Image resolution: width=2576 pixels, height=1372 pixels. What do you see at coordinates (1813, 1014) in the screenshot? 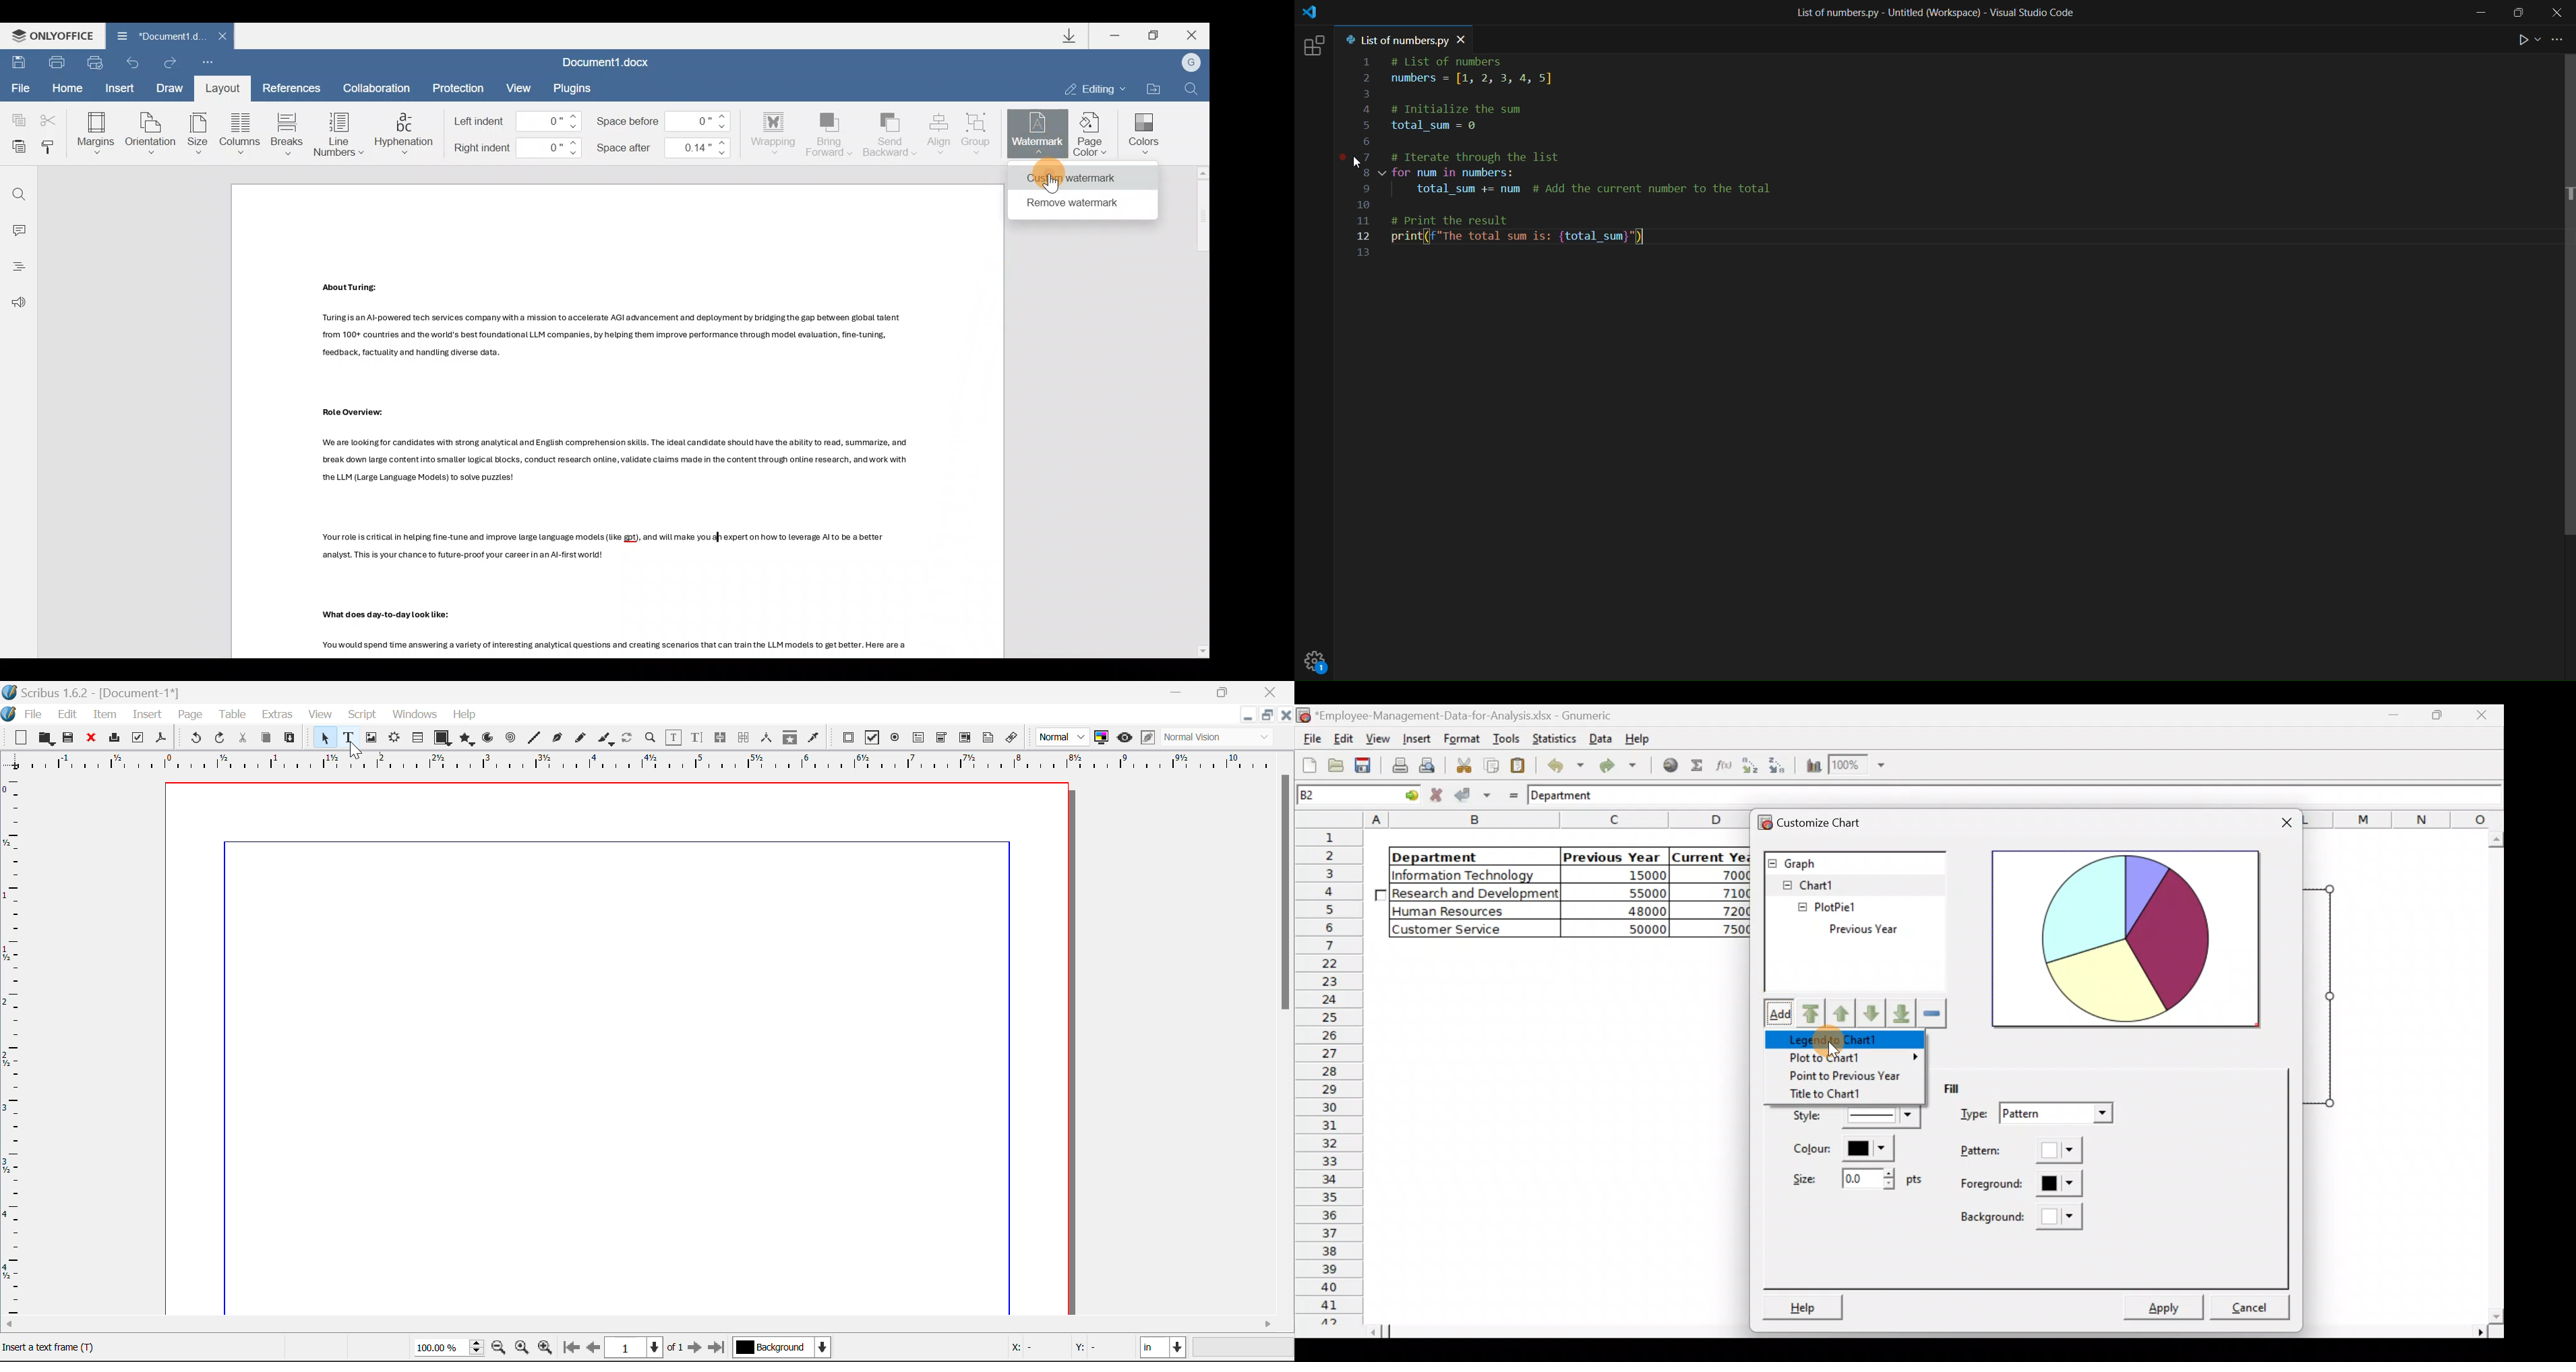
I see `Move upward` at bounding box center [1813, 1014].